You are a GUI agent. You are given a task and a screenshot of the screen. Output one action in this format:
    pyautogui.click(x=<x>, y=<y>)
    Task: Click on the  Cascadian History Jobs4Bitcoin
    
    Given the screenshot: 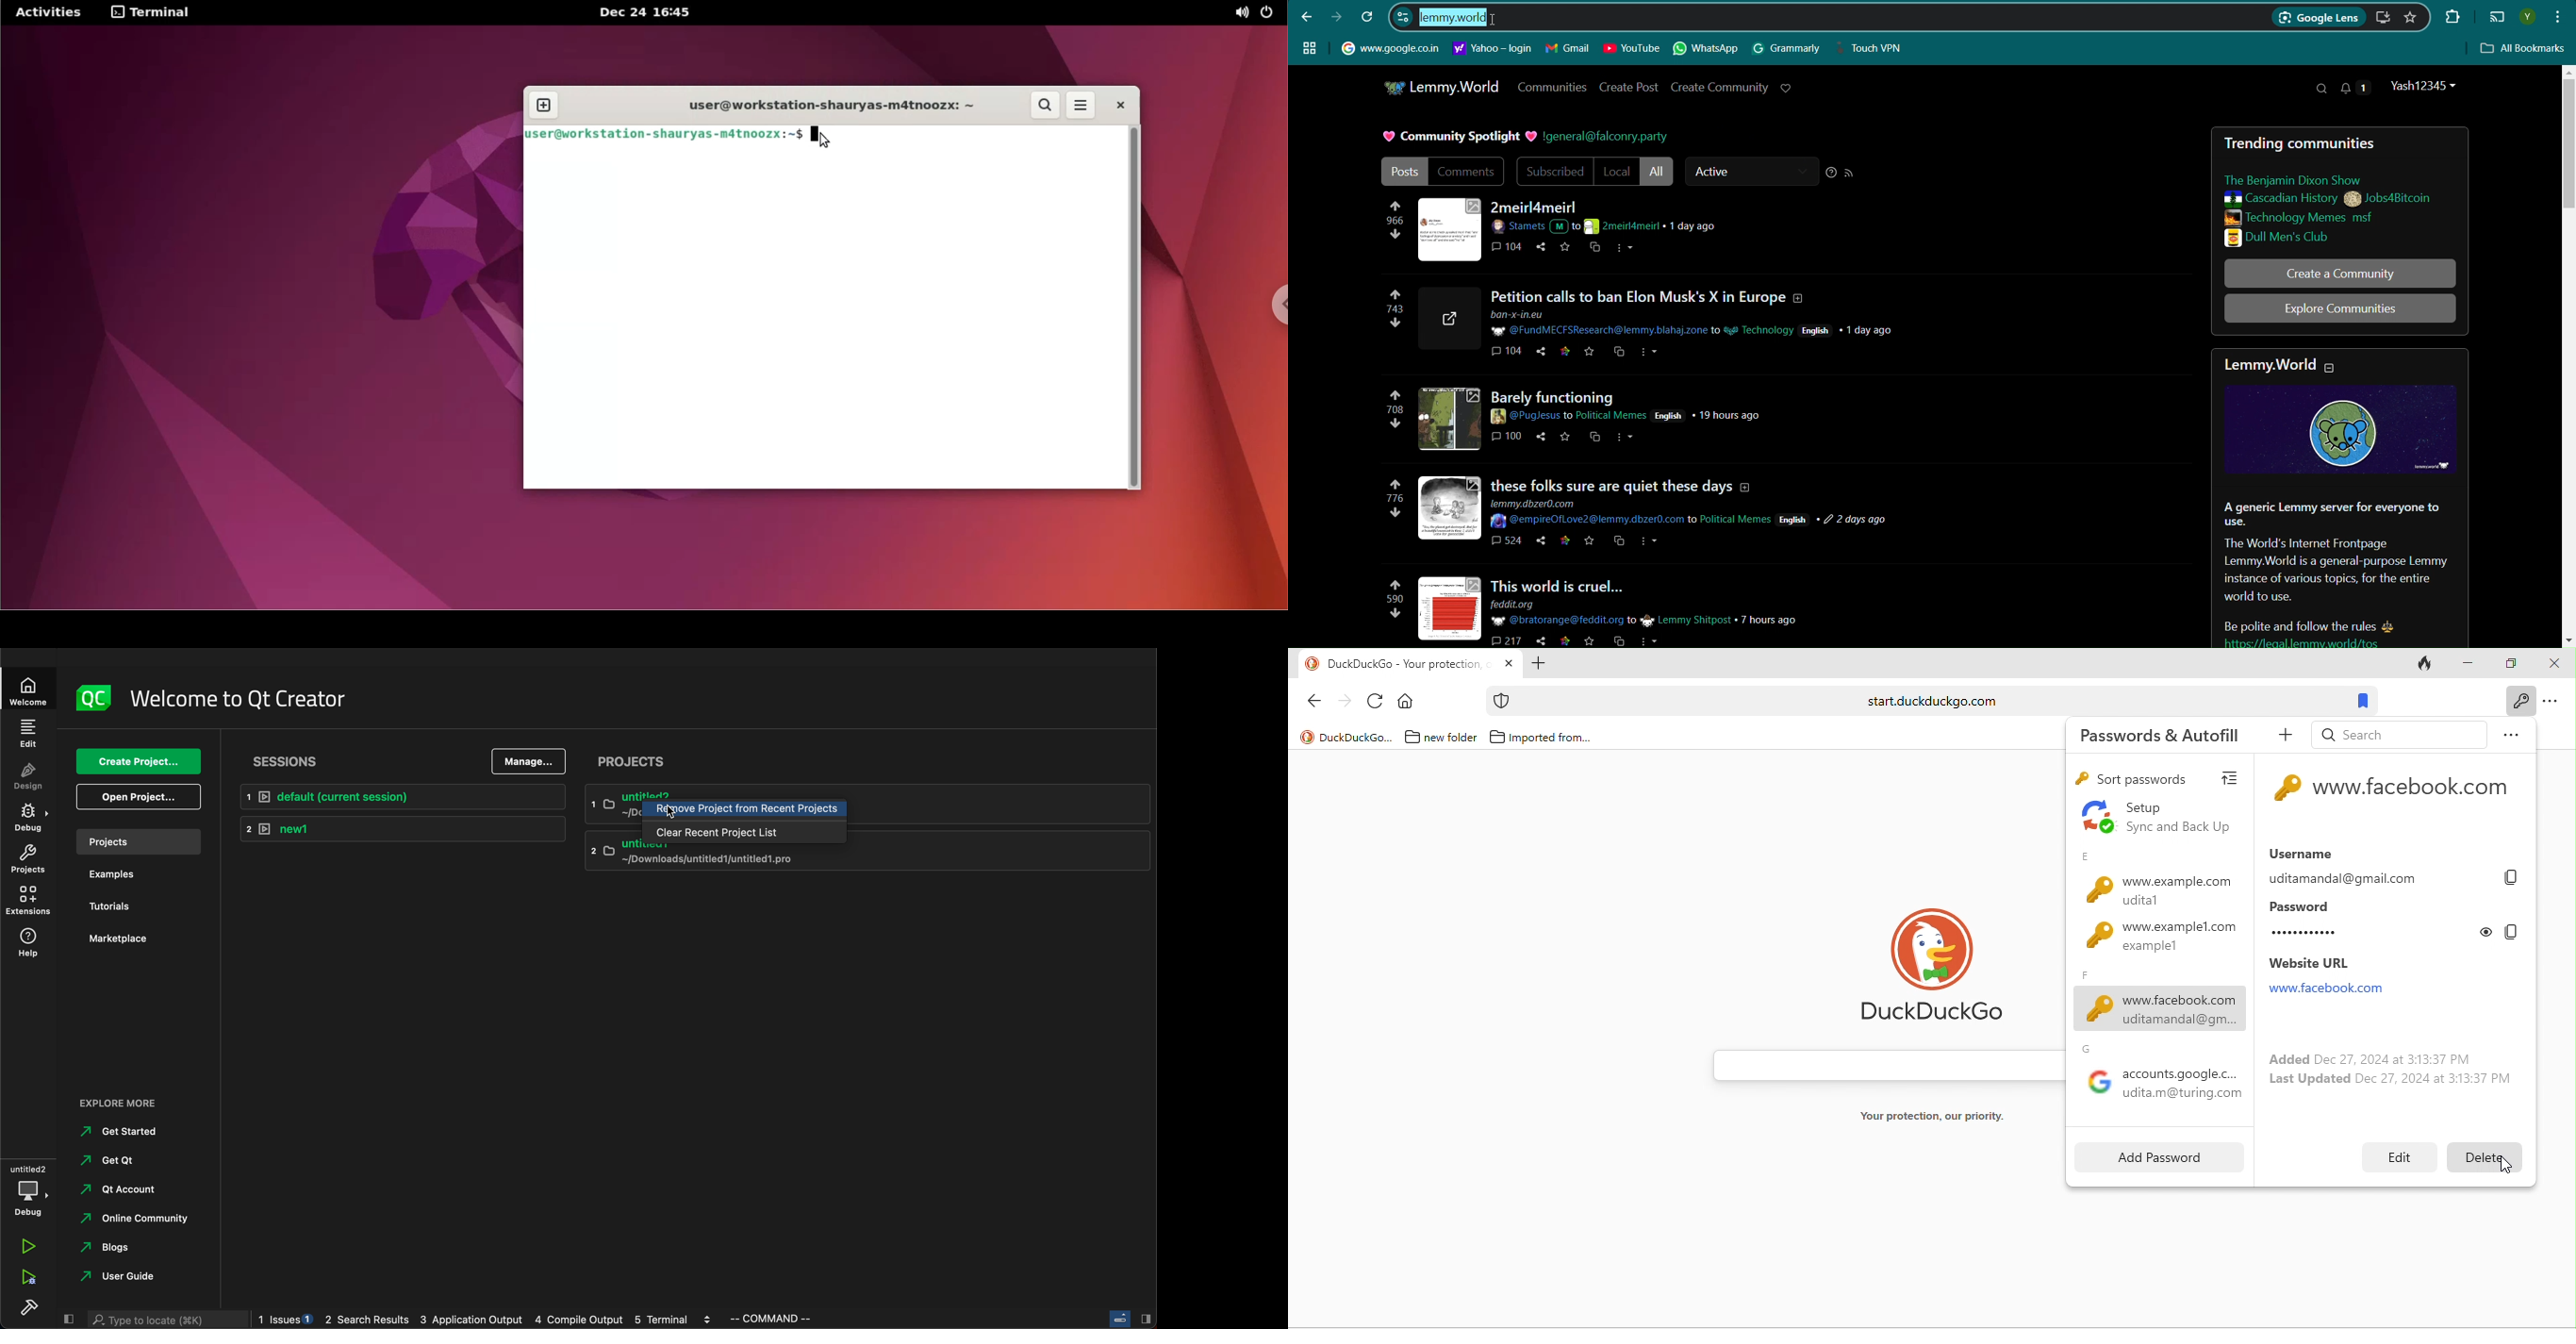 What is the action you would take?
    pyautogui.click(x=2326, y=199)
    